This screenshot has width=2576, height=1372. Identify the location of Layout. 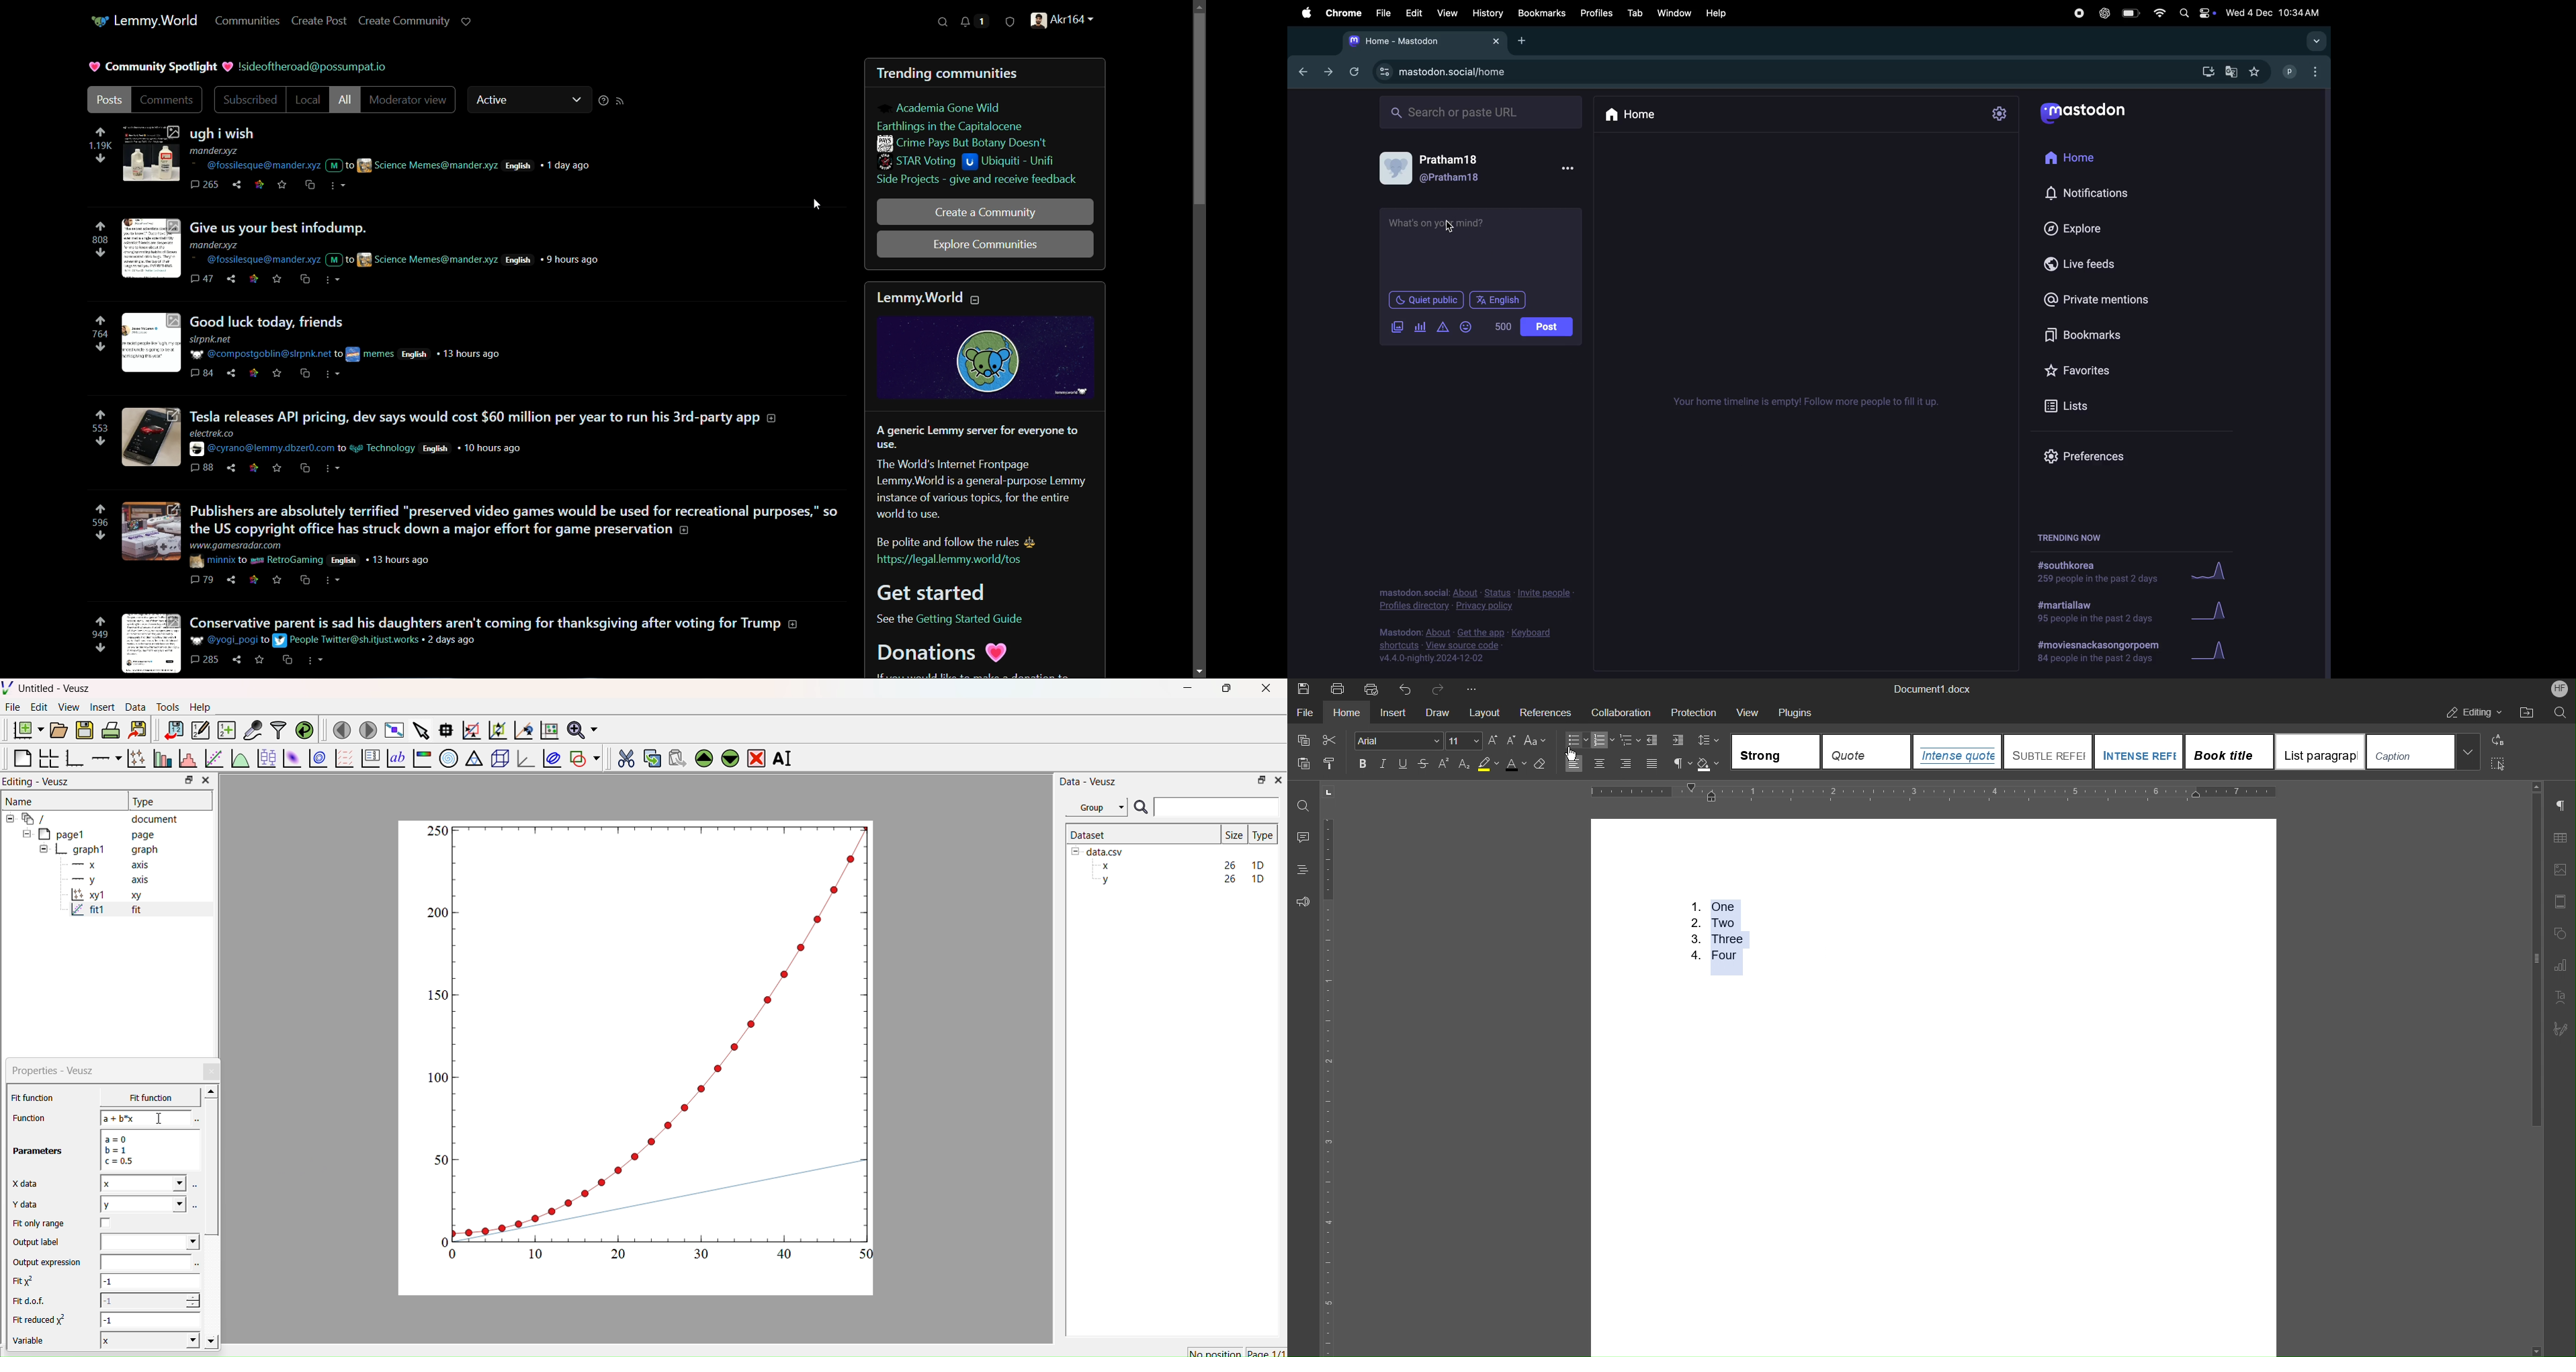
(1485, 709).